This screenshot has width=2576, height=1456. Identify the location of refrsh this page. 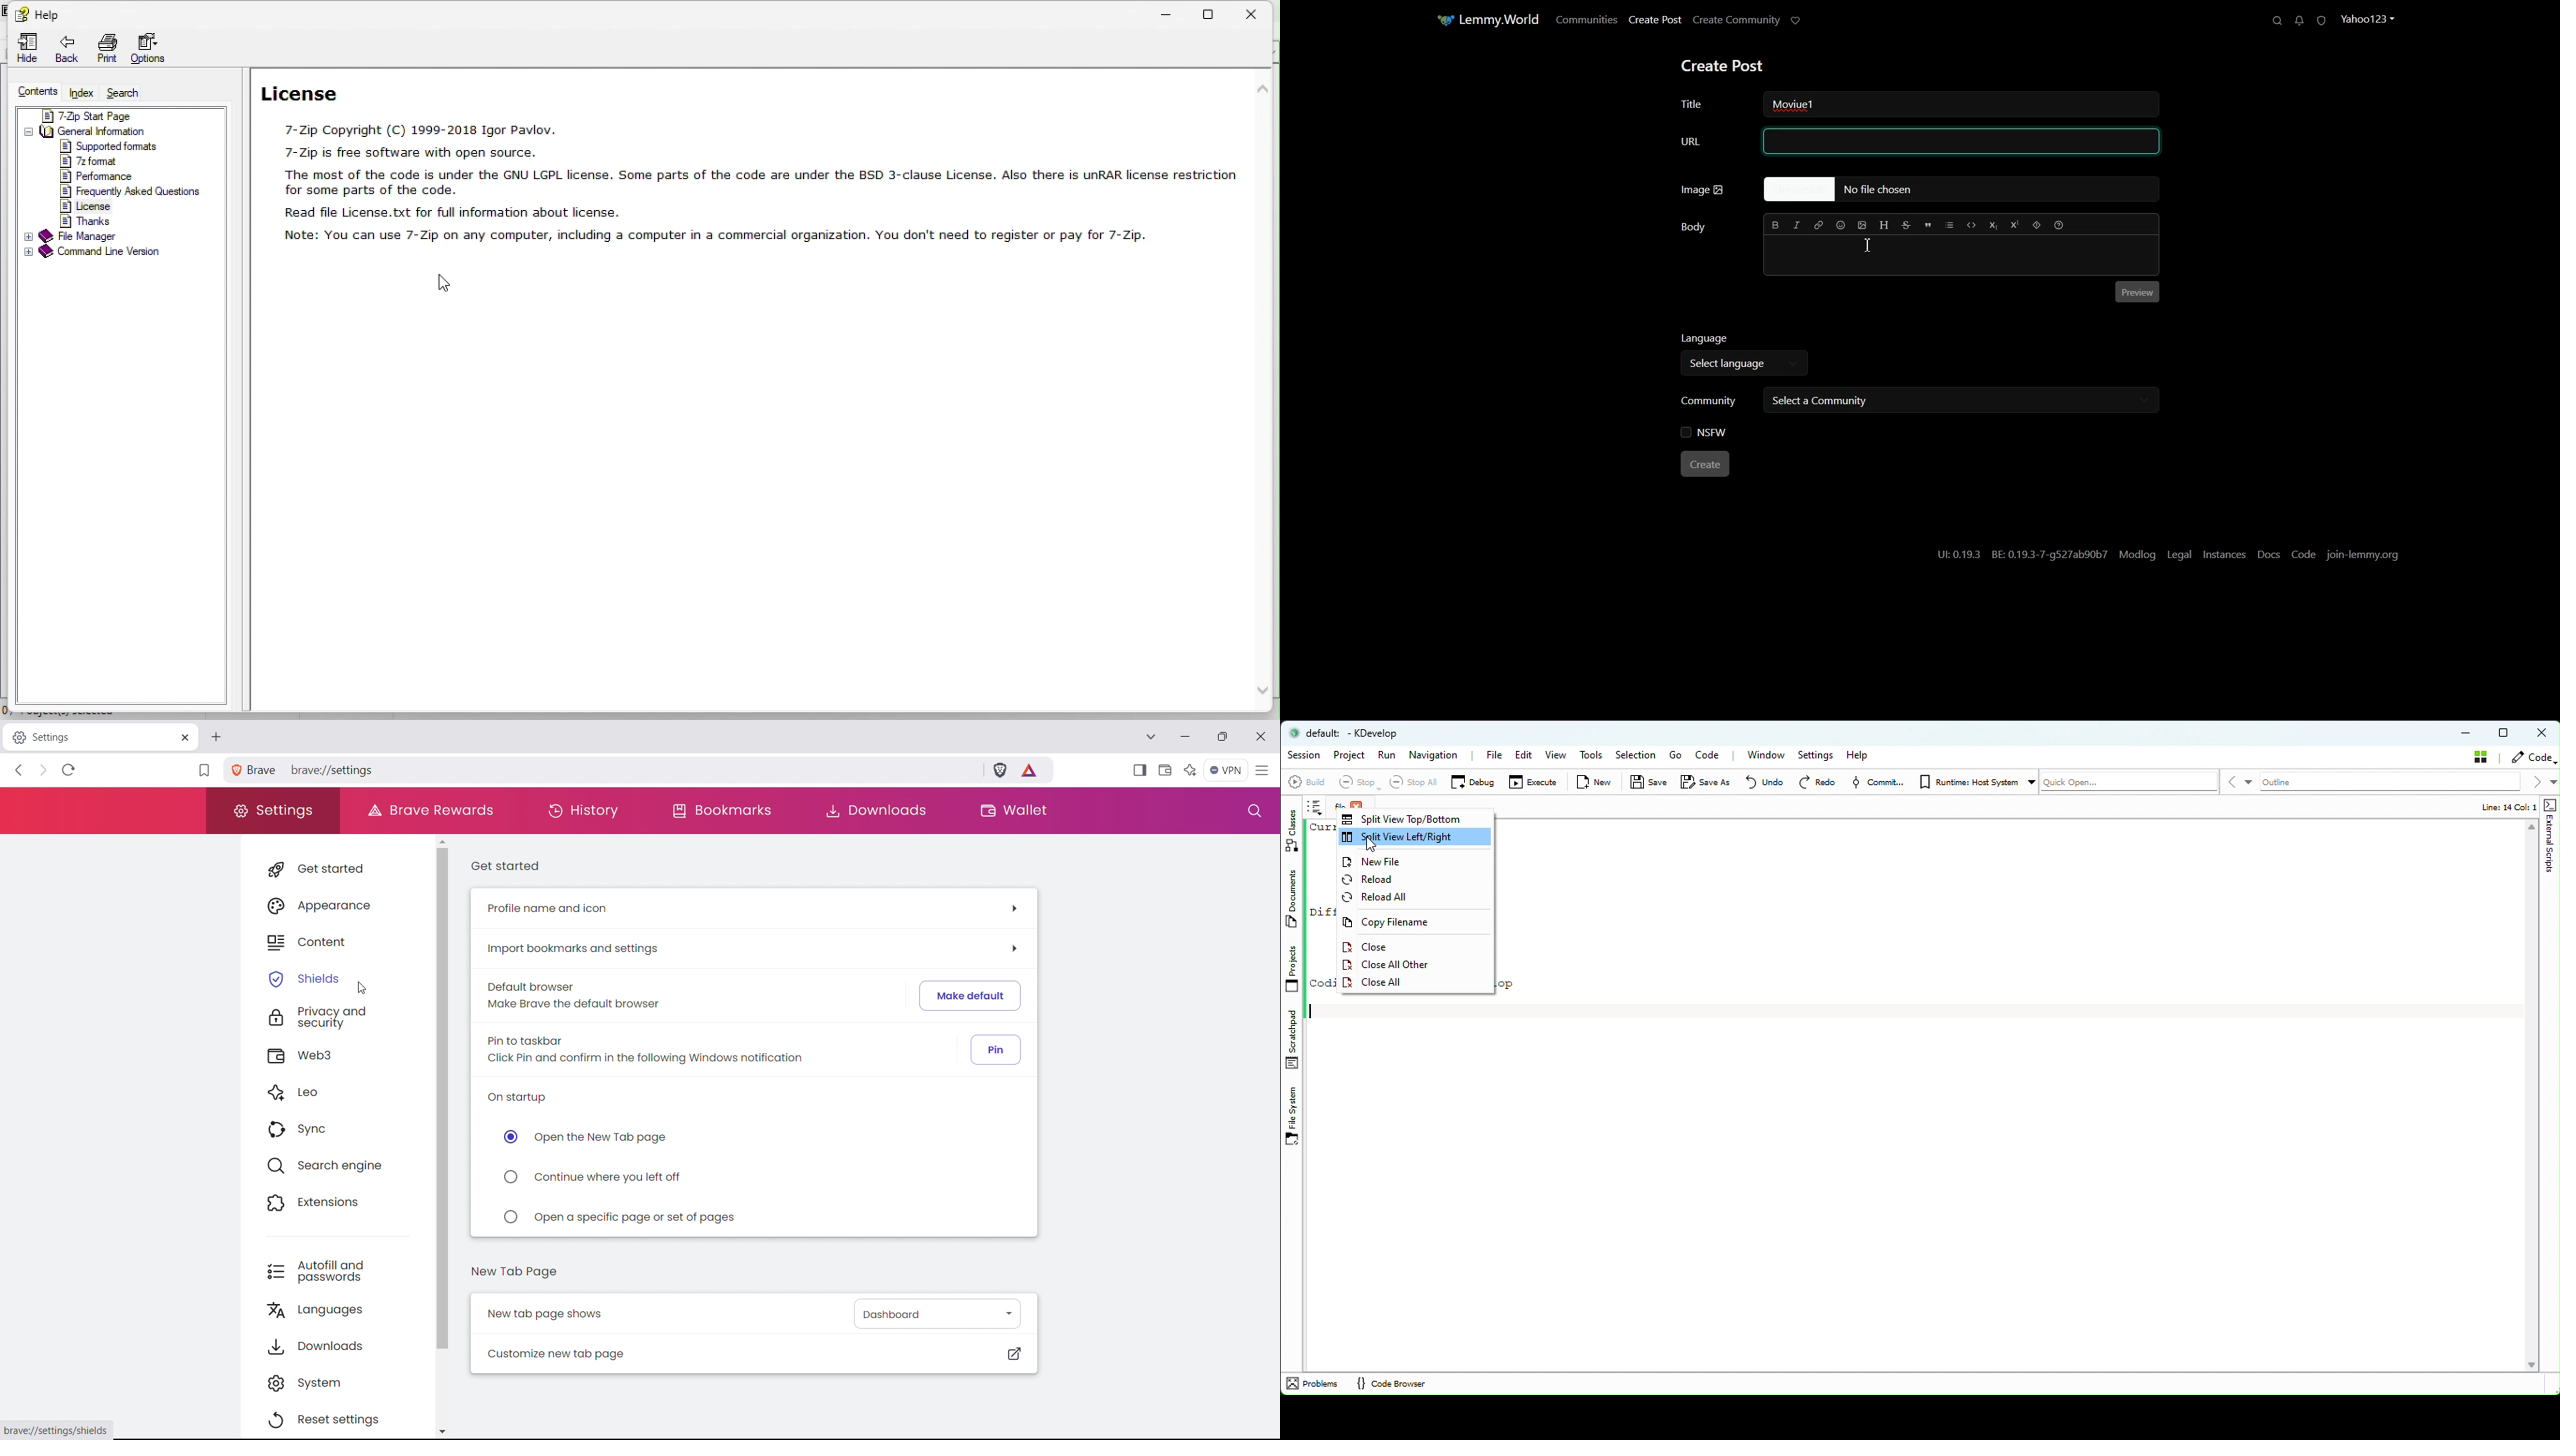
(68, 770).